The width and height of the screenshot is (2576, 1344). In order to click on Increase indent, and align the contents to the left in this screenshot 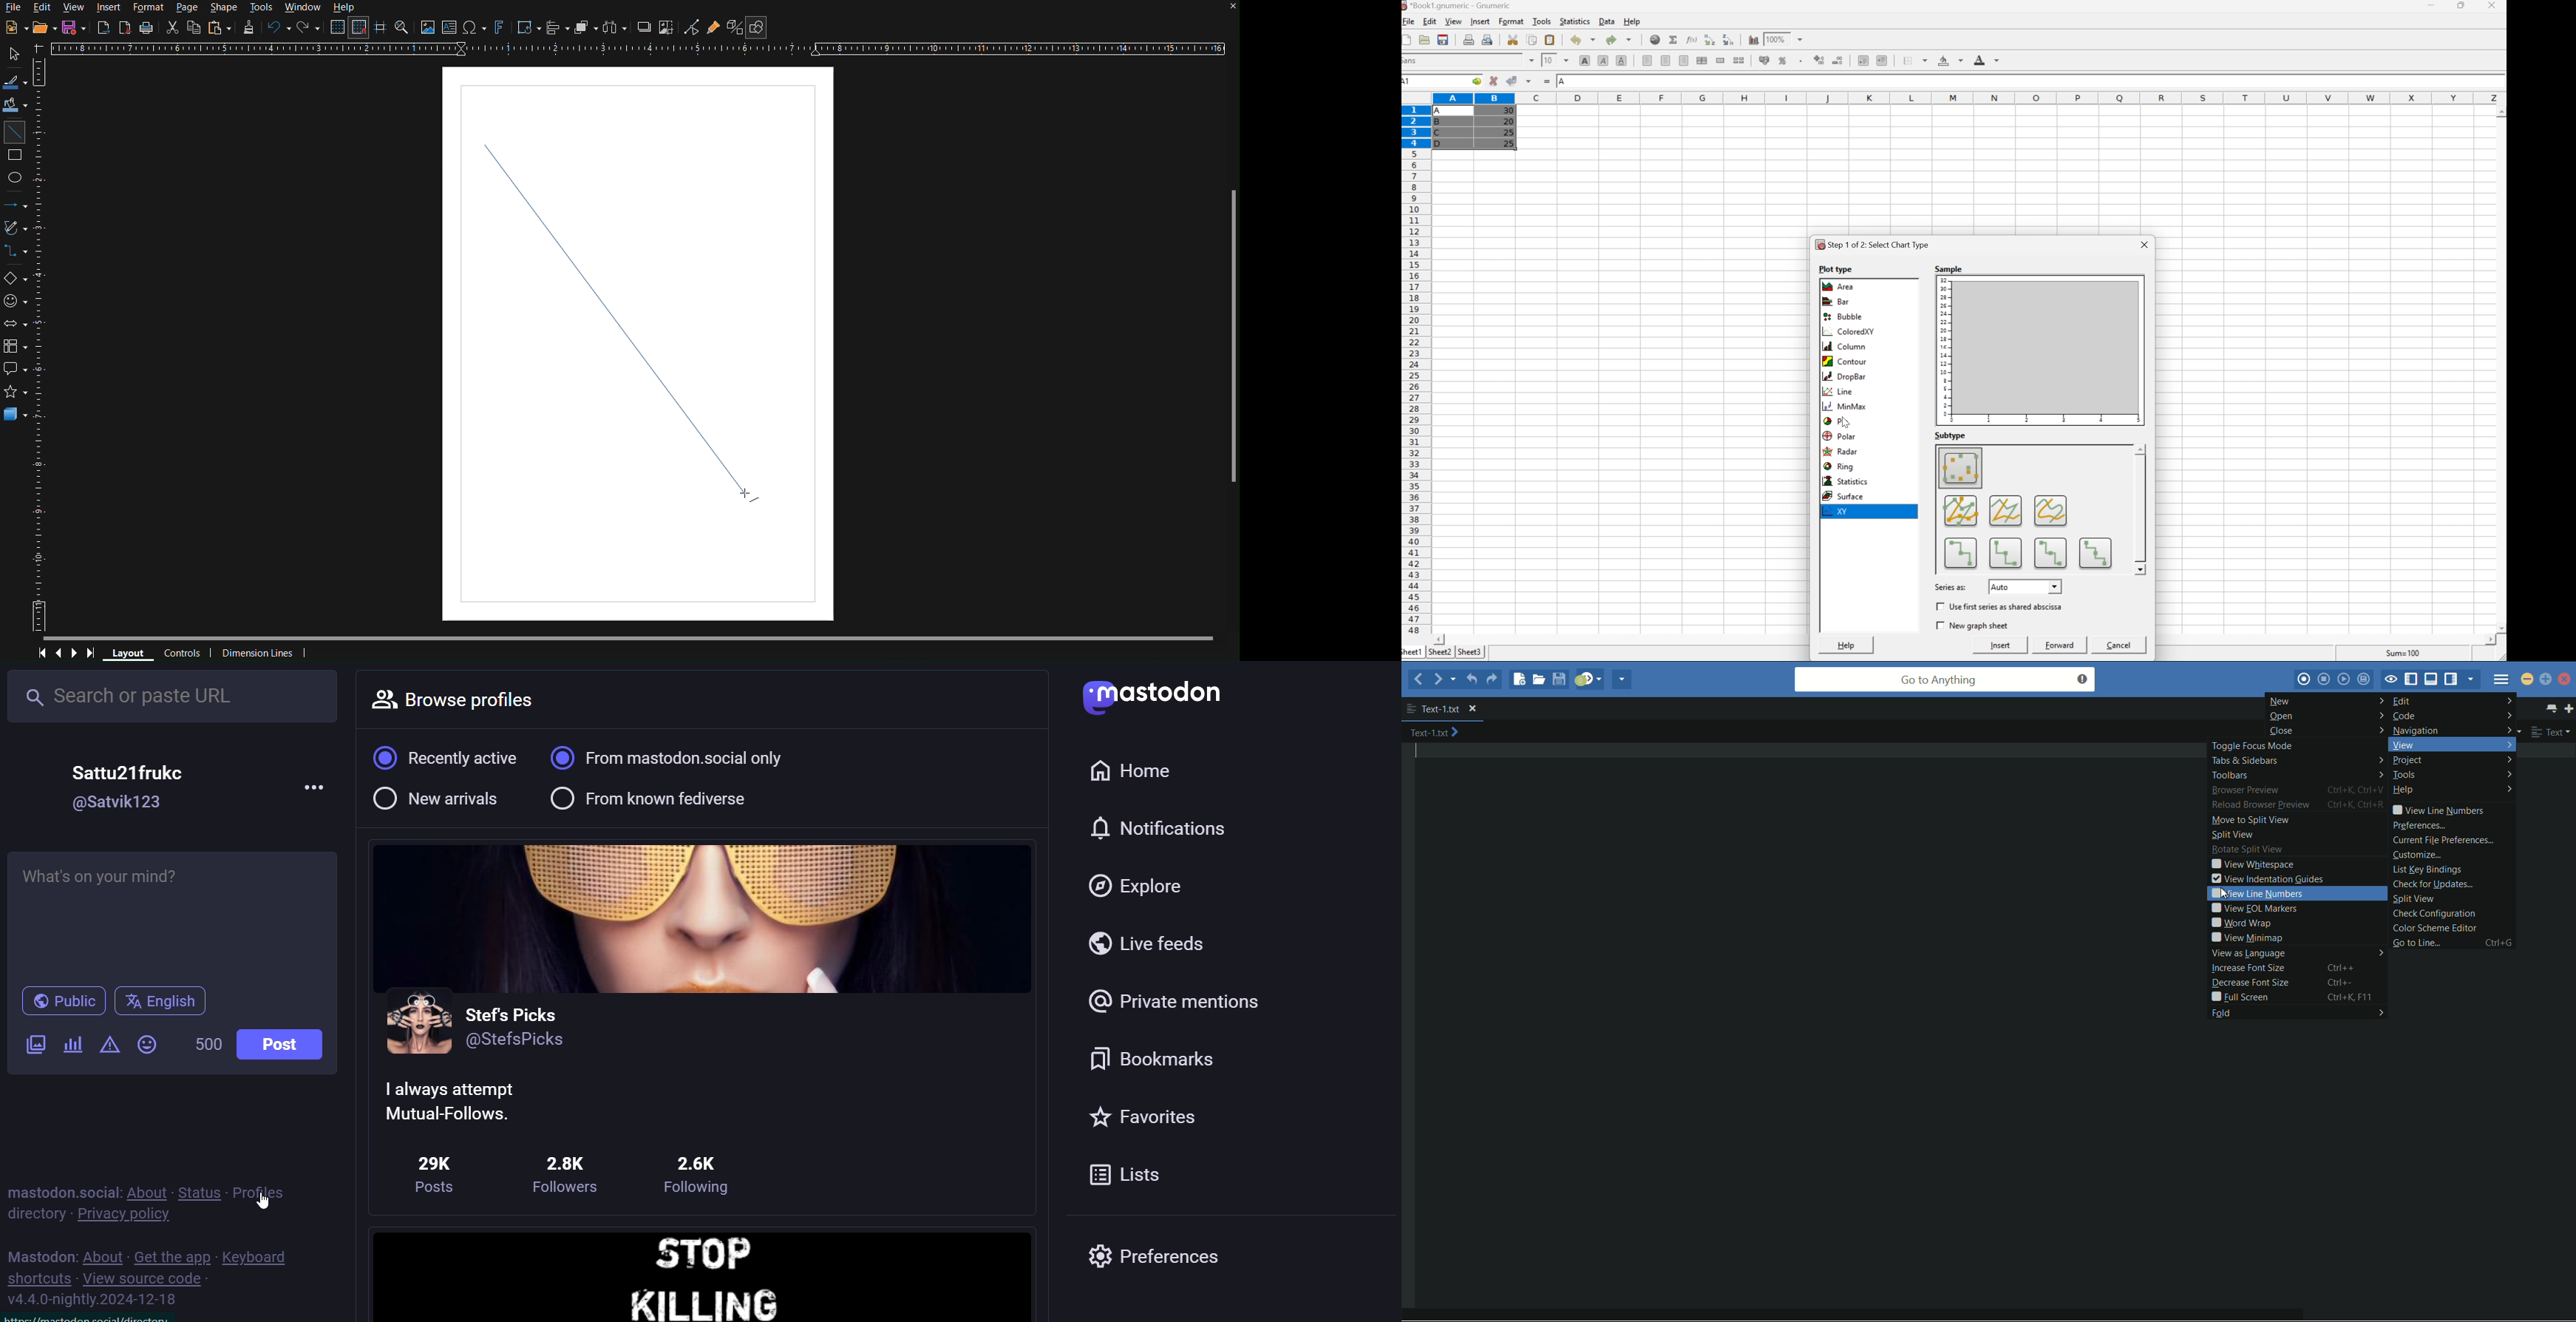, I will do `click(1884, 60)`.